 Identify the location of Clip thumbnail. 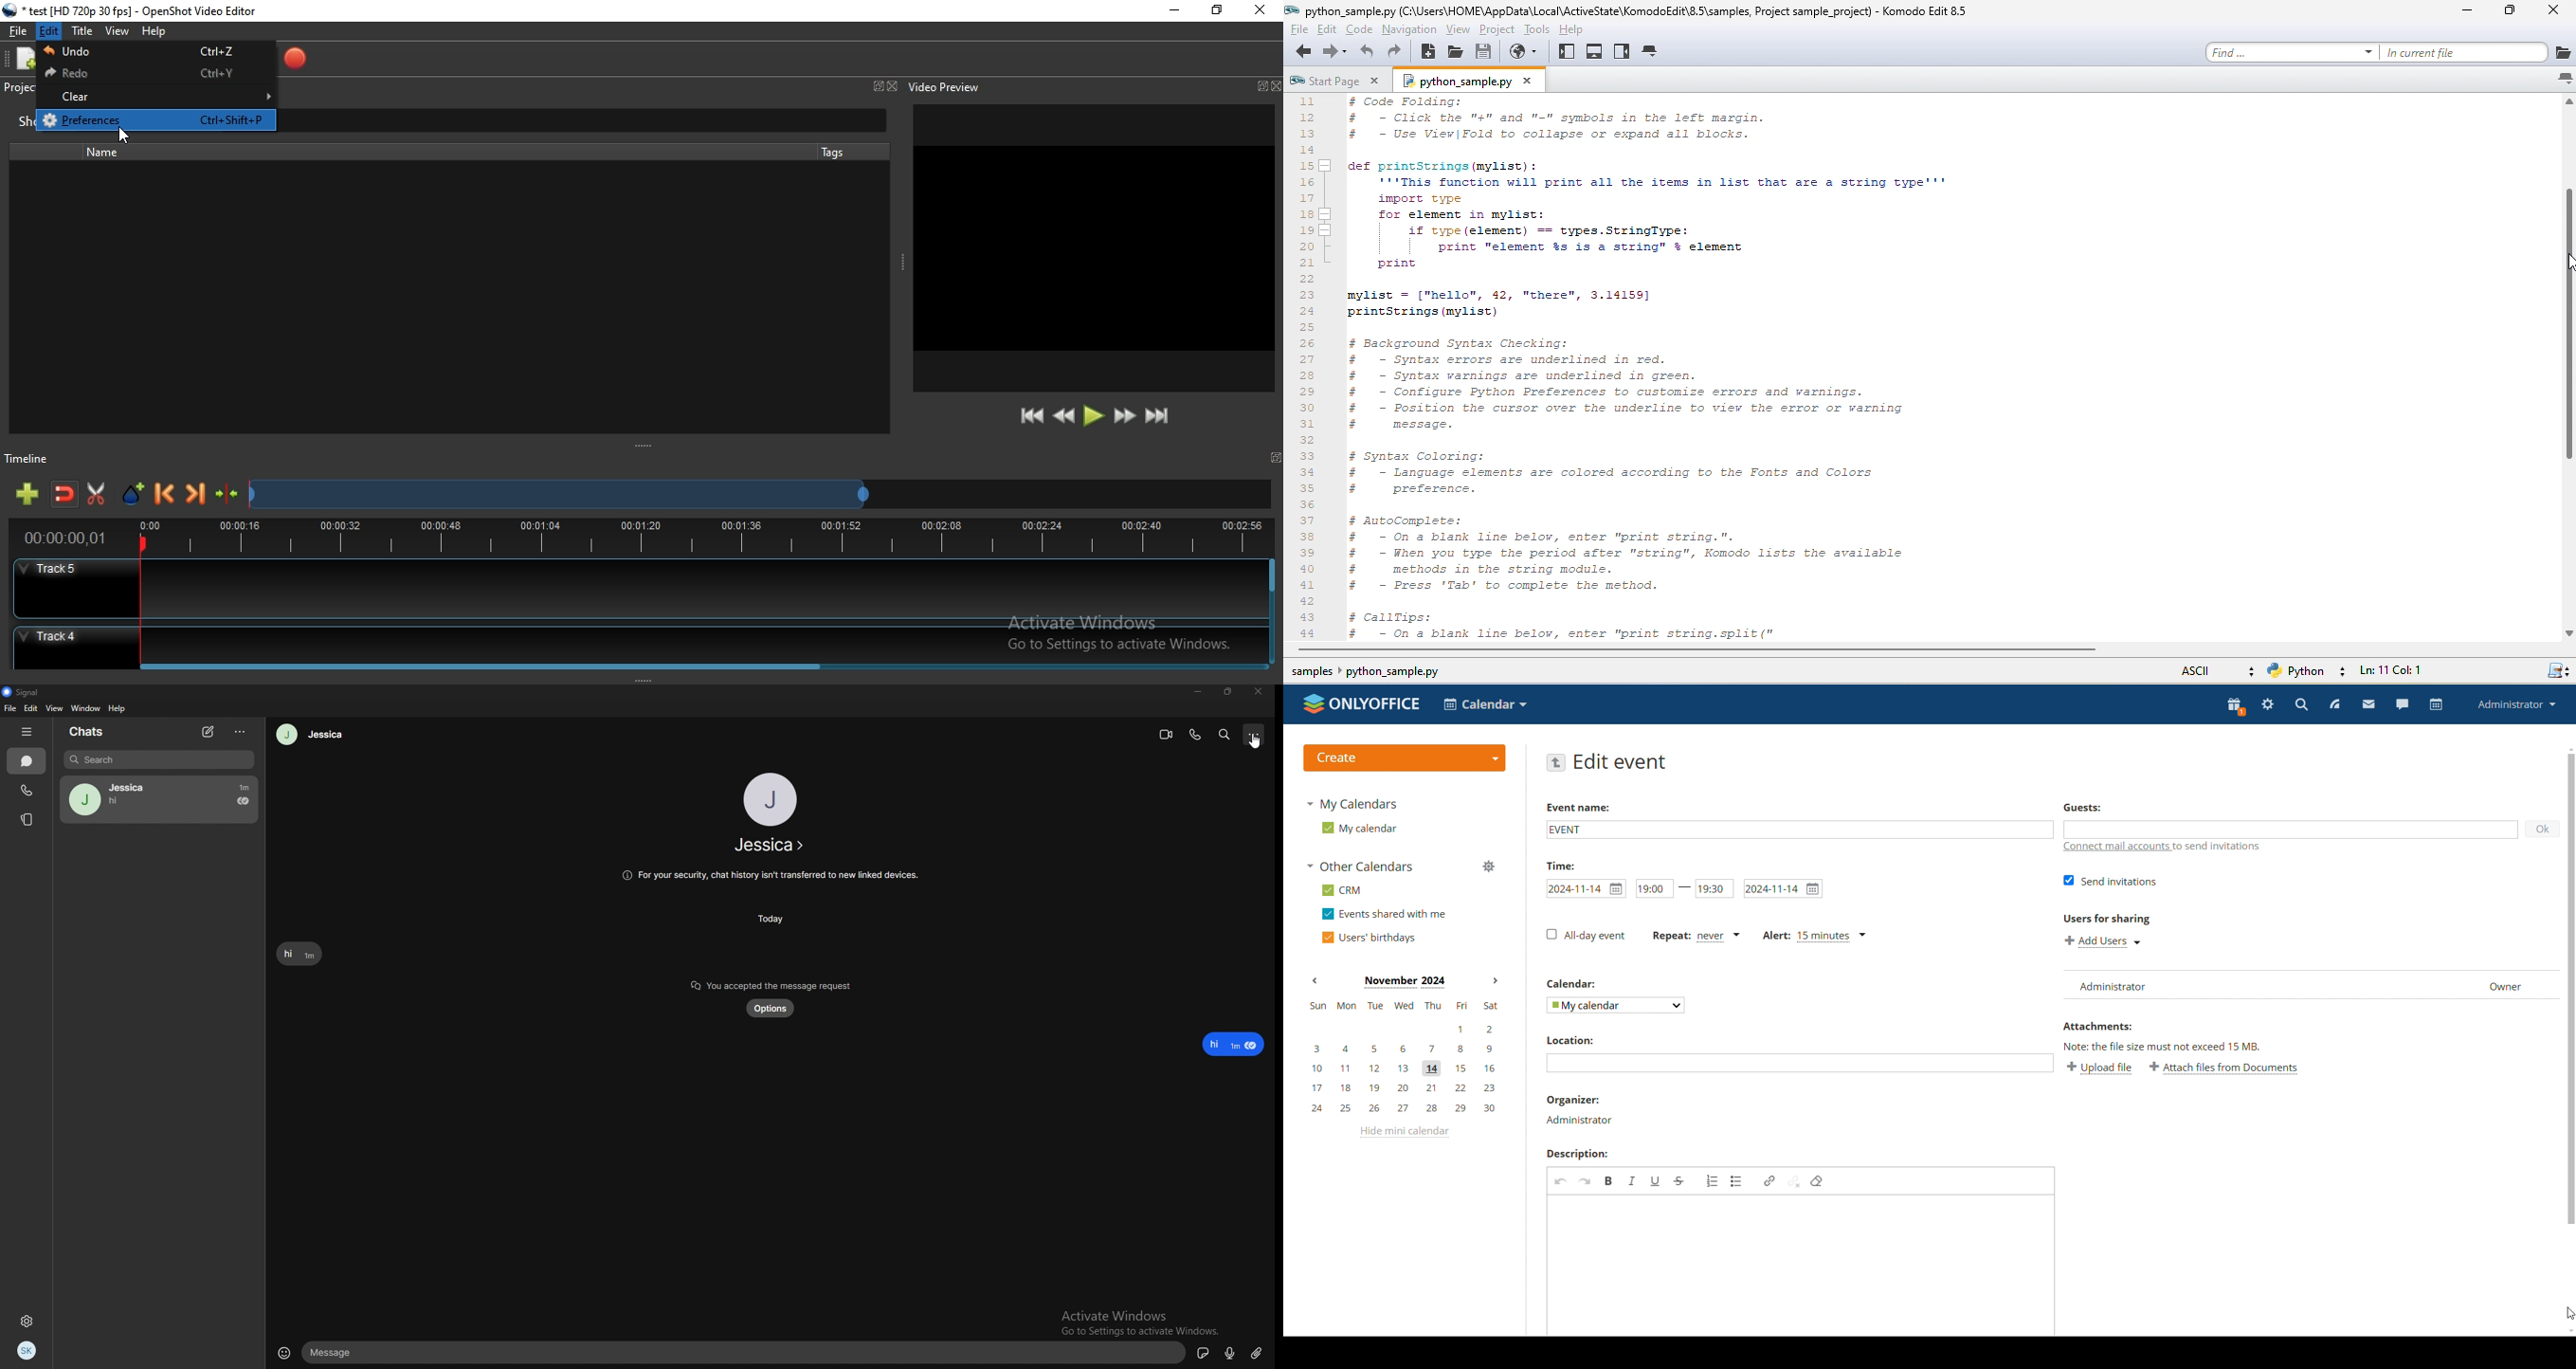
(436, 297).